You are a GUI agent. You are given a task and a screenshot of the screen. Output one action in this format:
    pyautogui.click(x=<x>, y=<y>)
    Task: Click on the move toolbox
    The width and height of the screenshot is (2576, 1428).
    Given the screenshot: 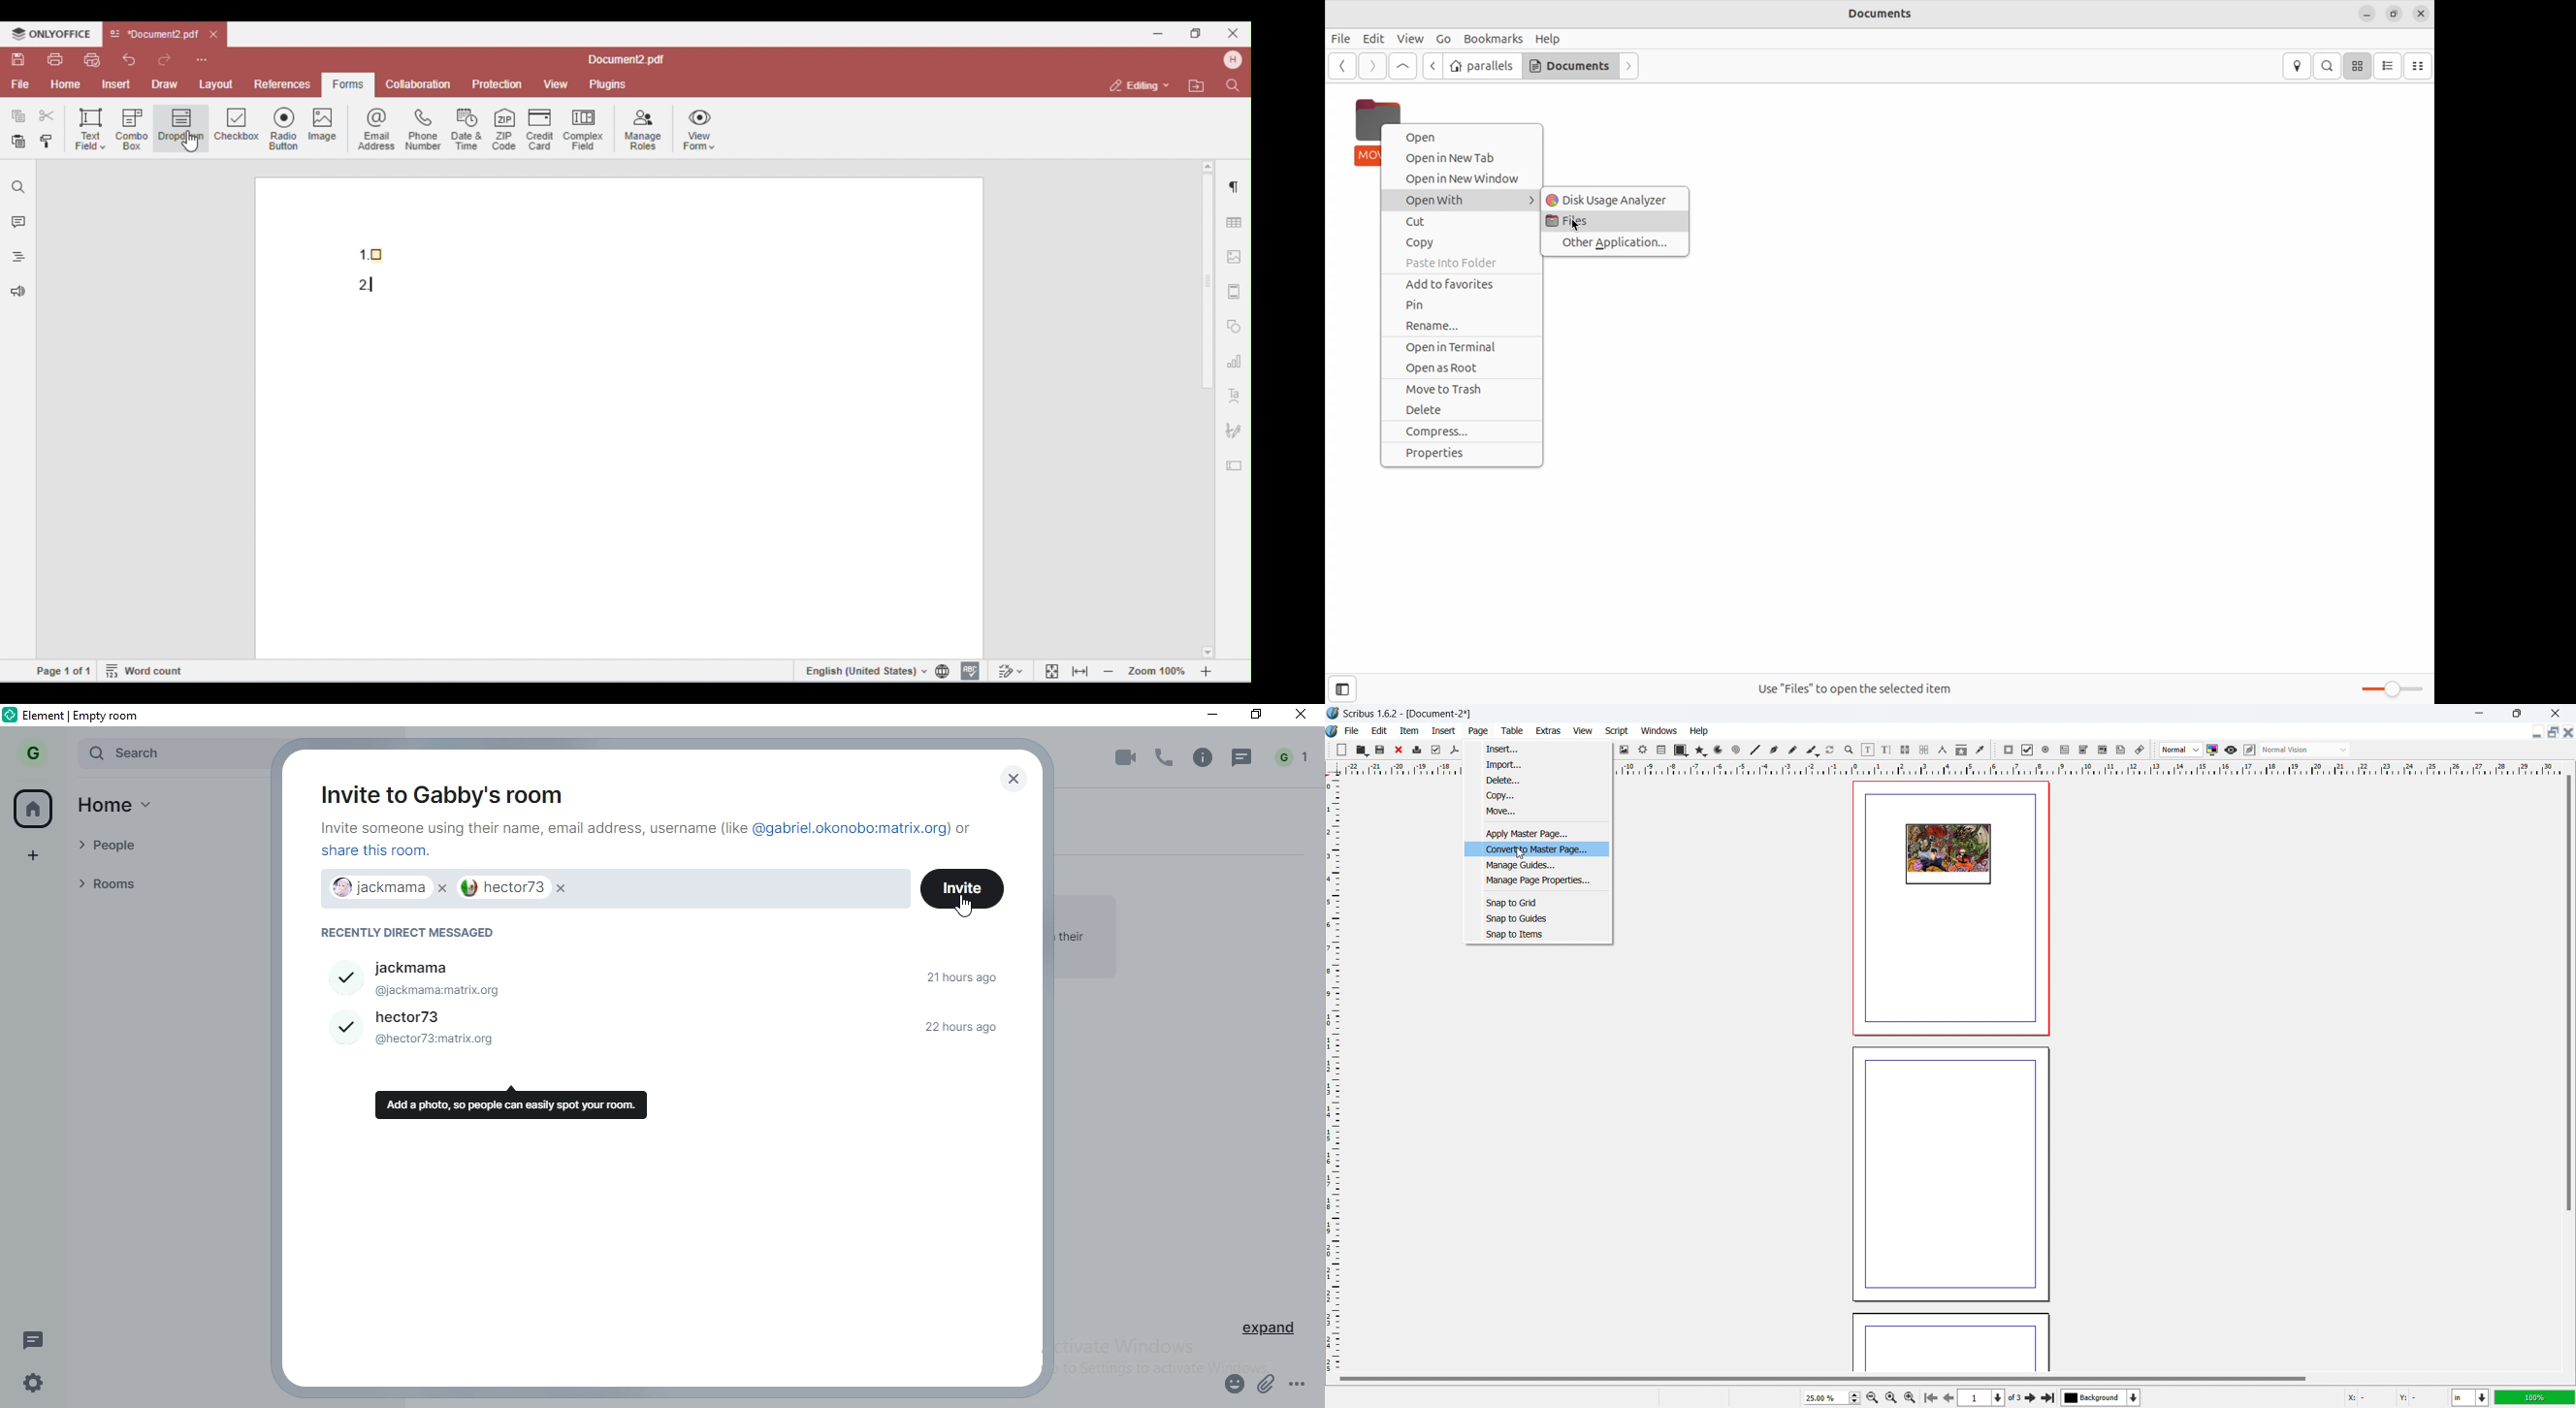 What is the action you would take?
    pyautogui.click(x=2155, y=750)
    